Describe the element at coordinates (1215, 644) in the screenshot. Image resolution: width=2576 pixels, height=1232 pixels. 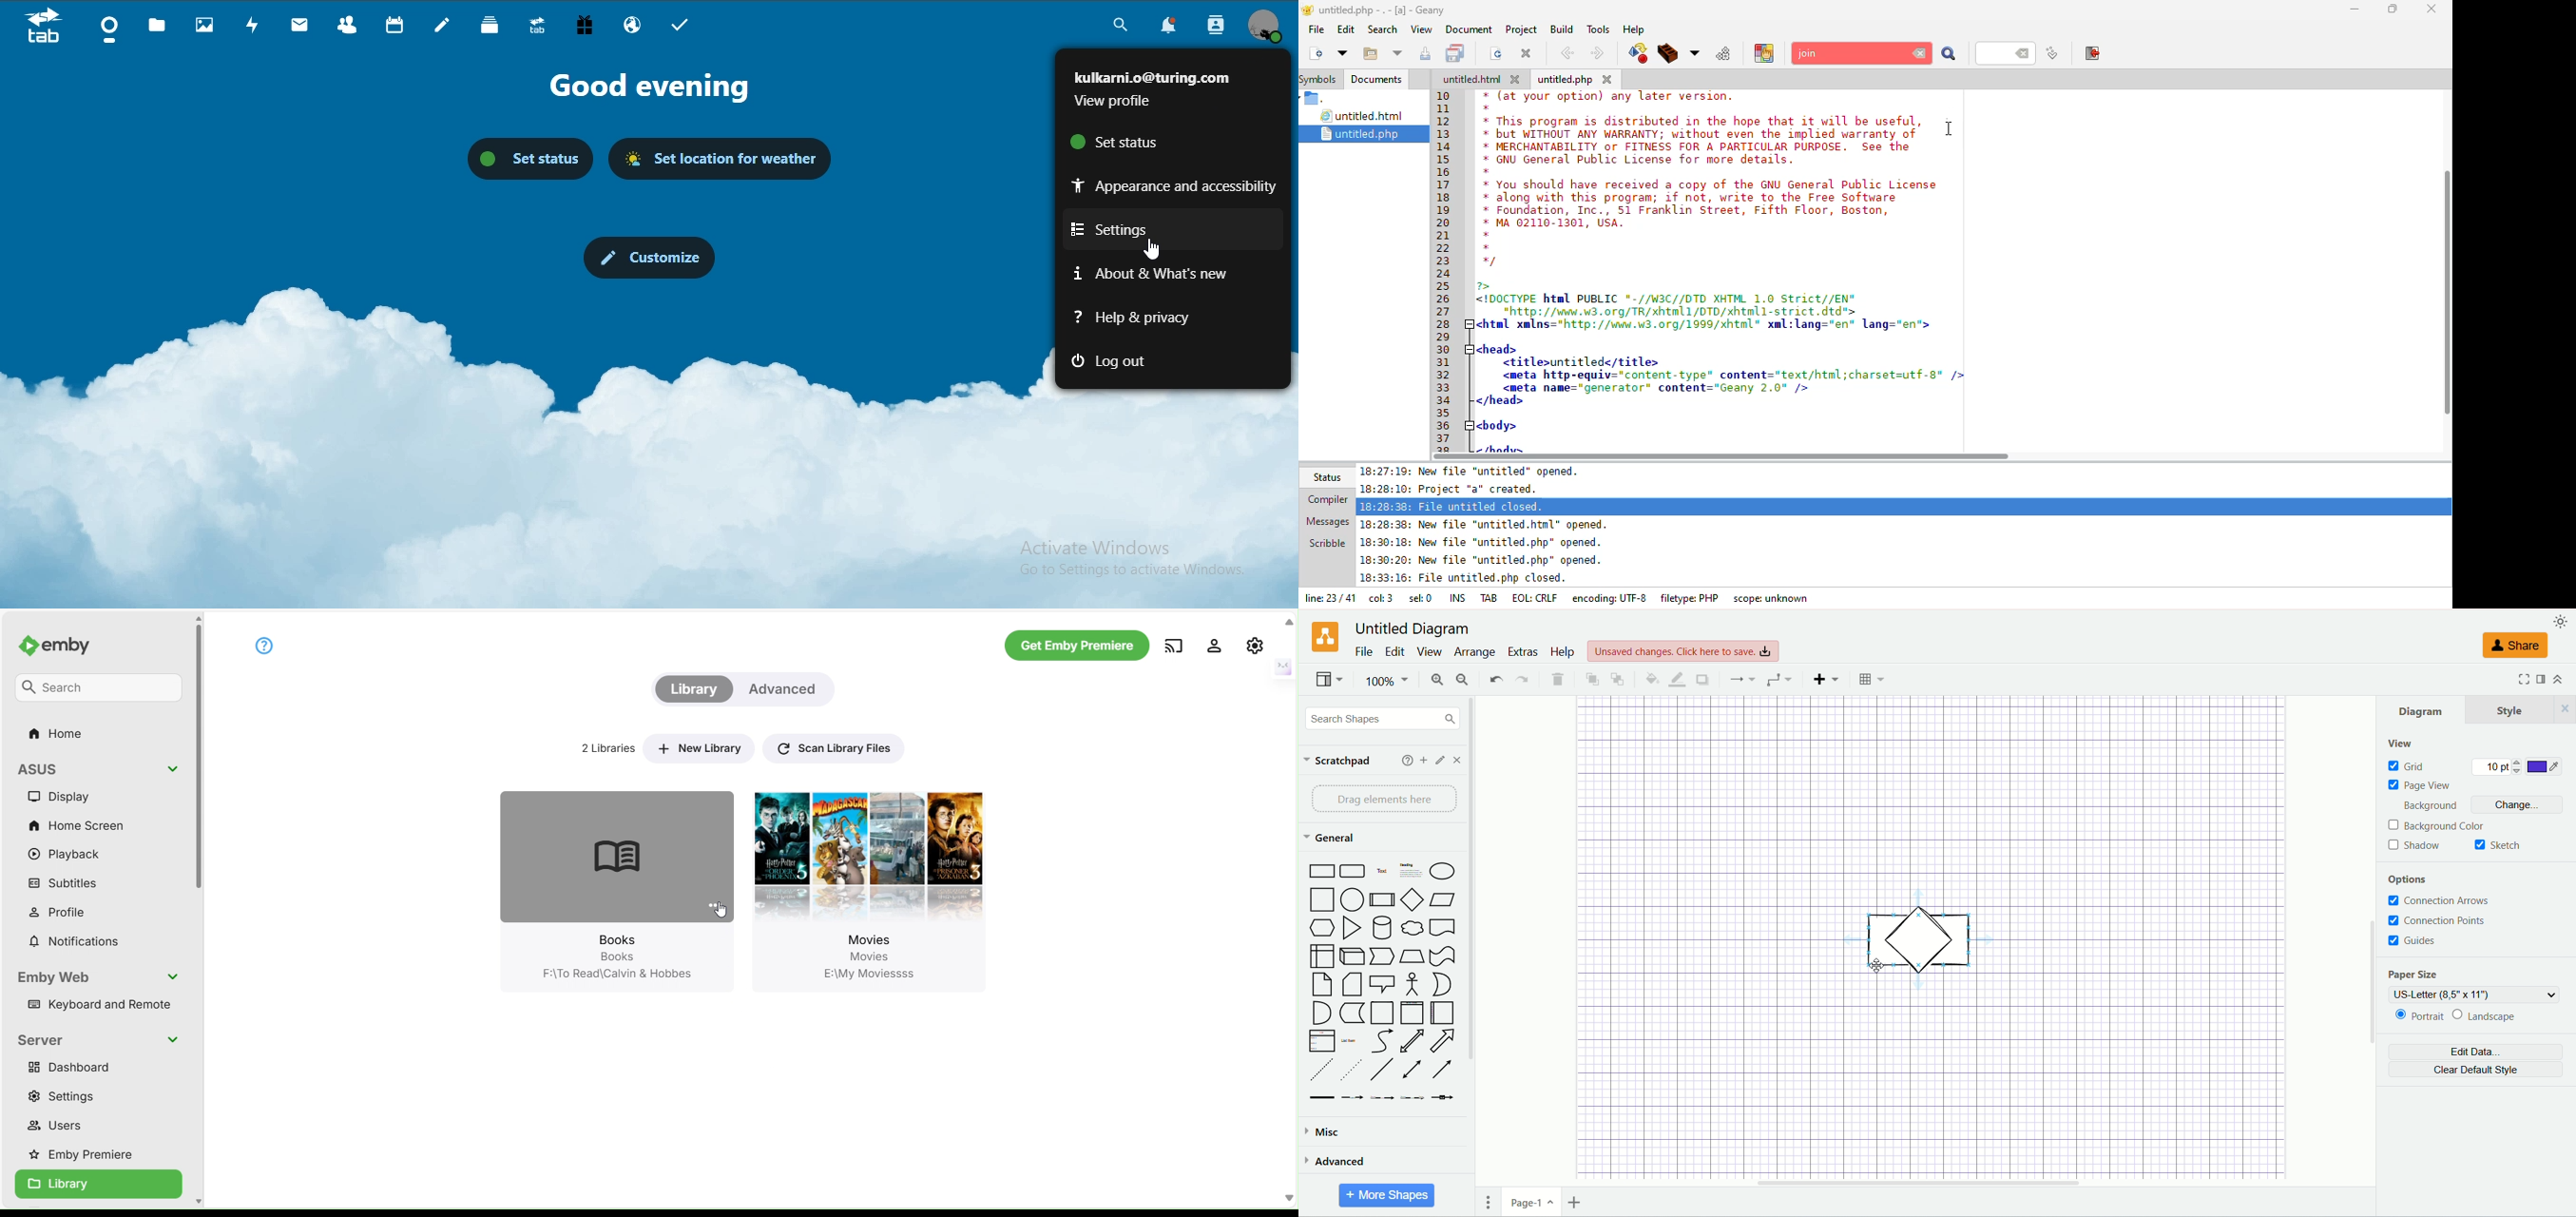
I see `Settings ` at that location.